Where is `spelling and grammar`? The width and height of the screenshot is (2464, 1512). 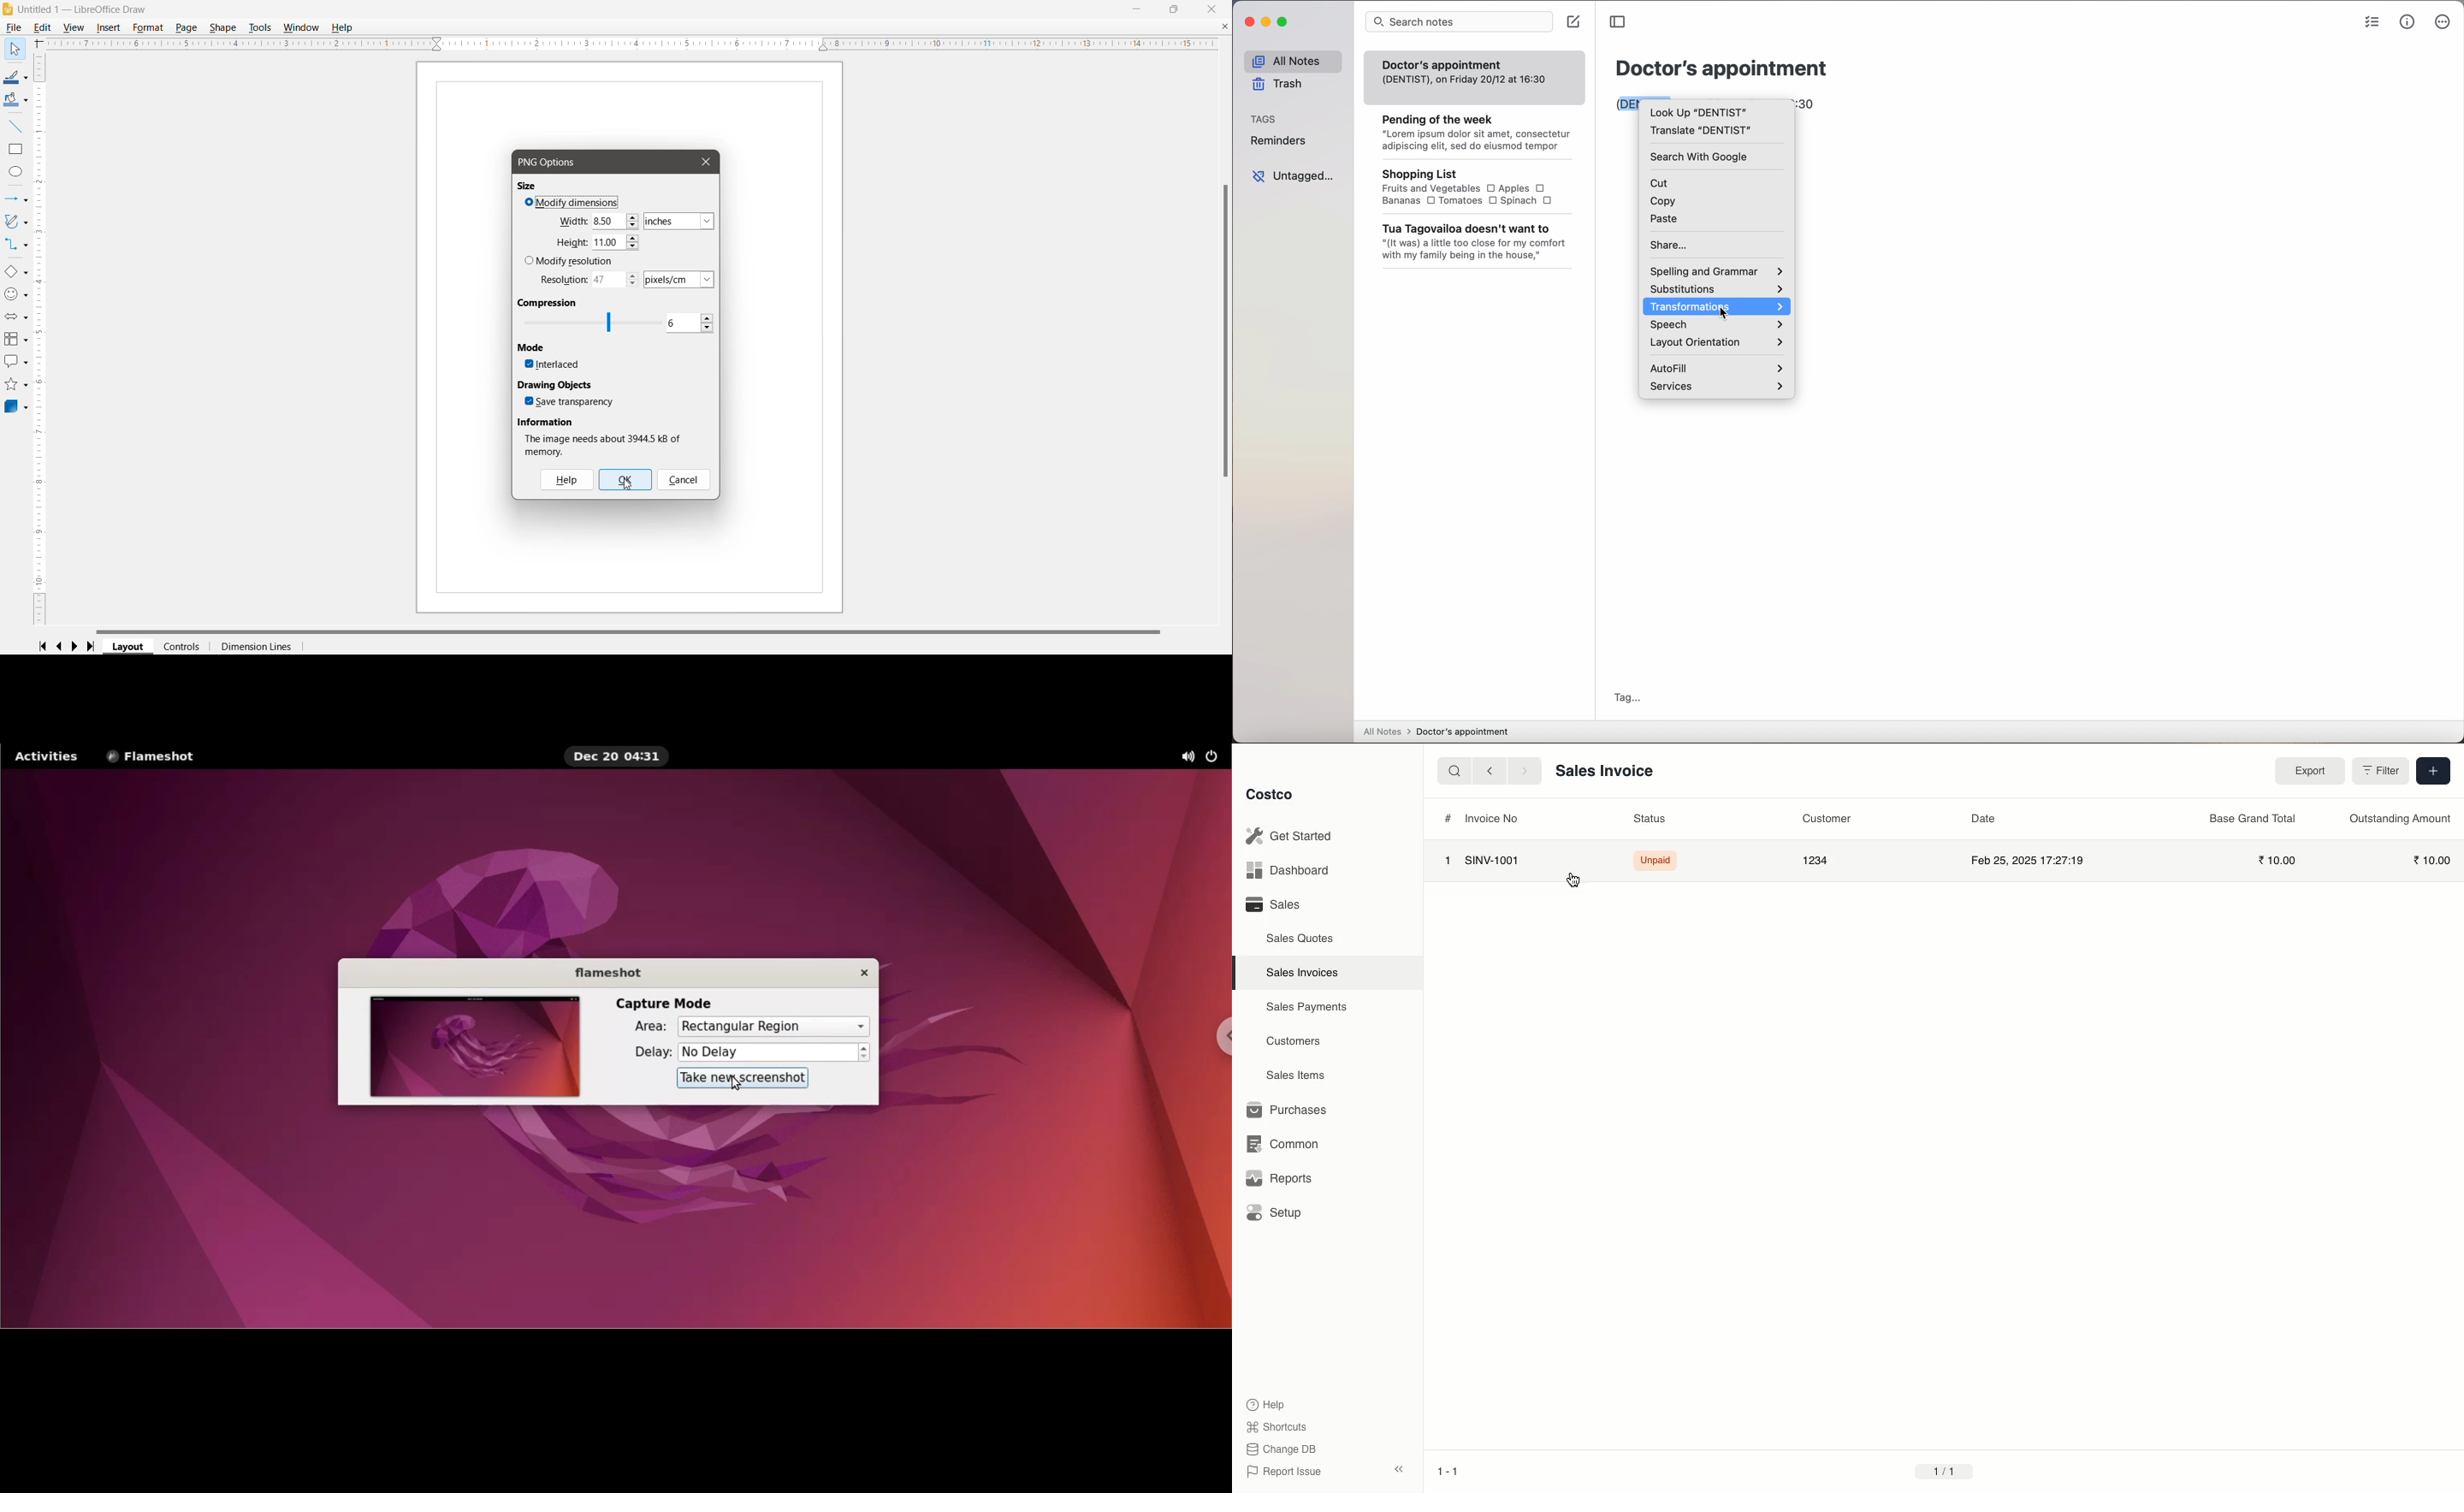 spelling and grammar is located at coordinates (1717, 270).